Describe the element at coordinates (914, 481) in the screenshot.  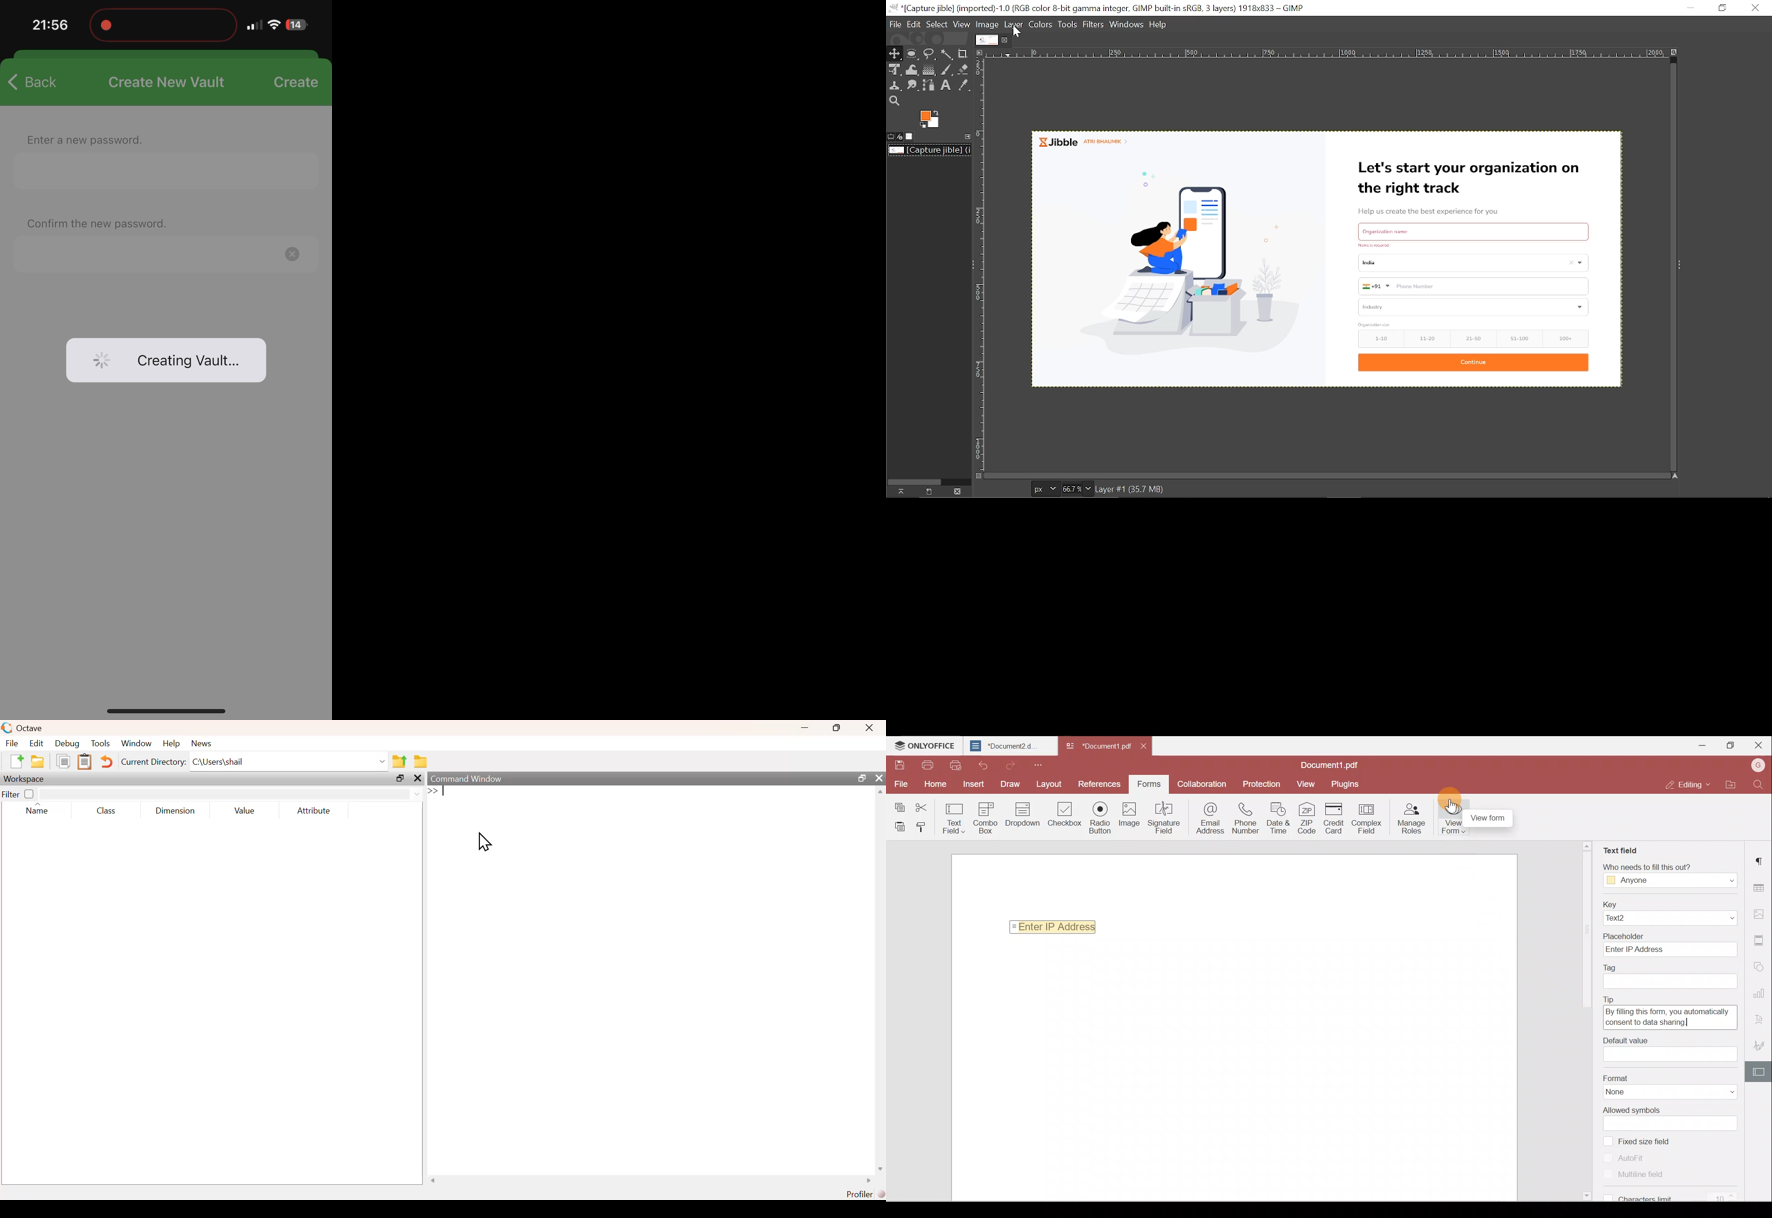
I see `Horizontal scrollbar for tools` at that location.